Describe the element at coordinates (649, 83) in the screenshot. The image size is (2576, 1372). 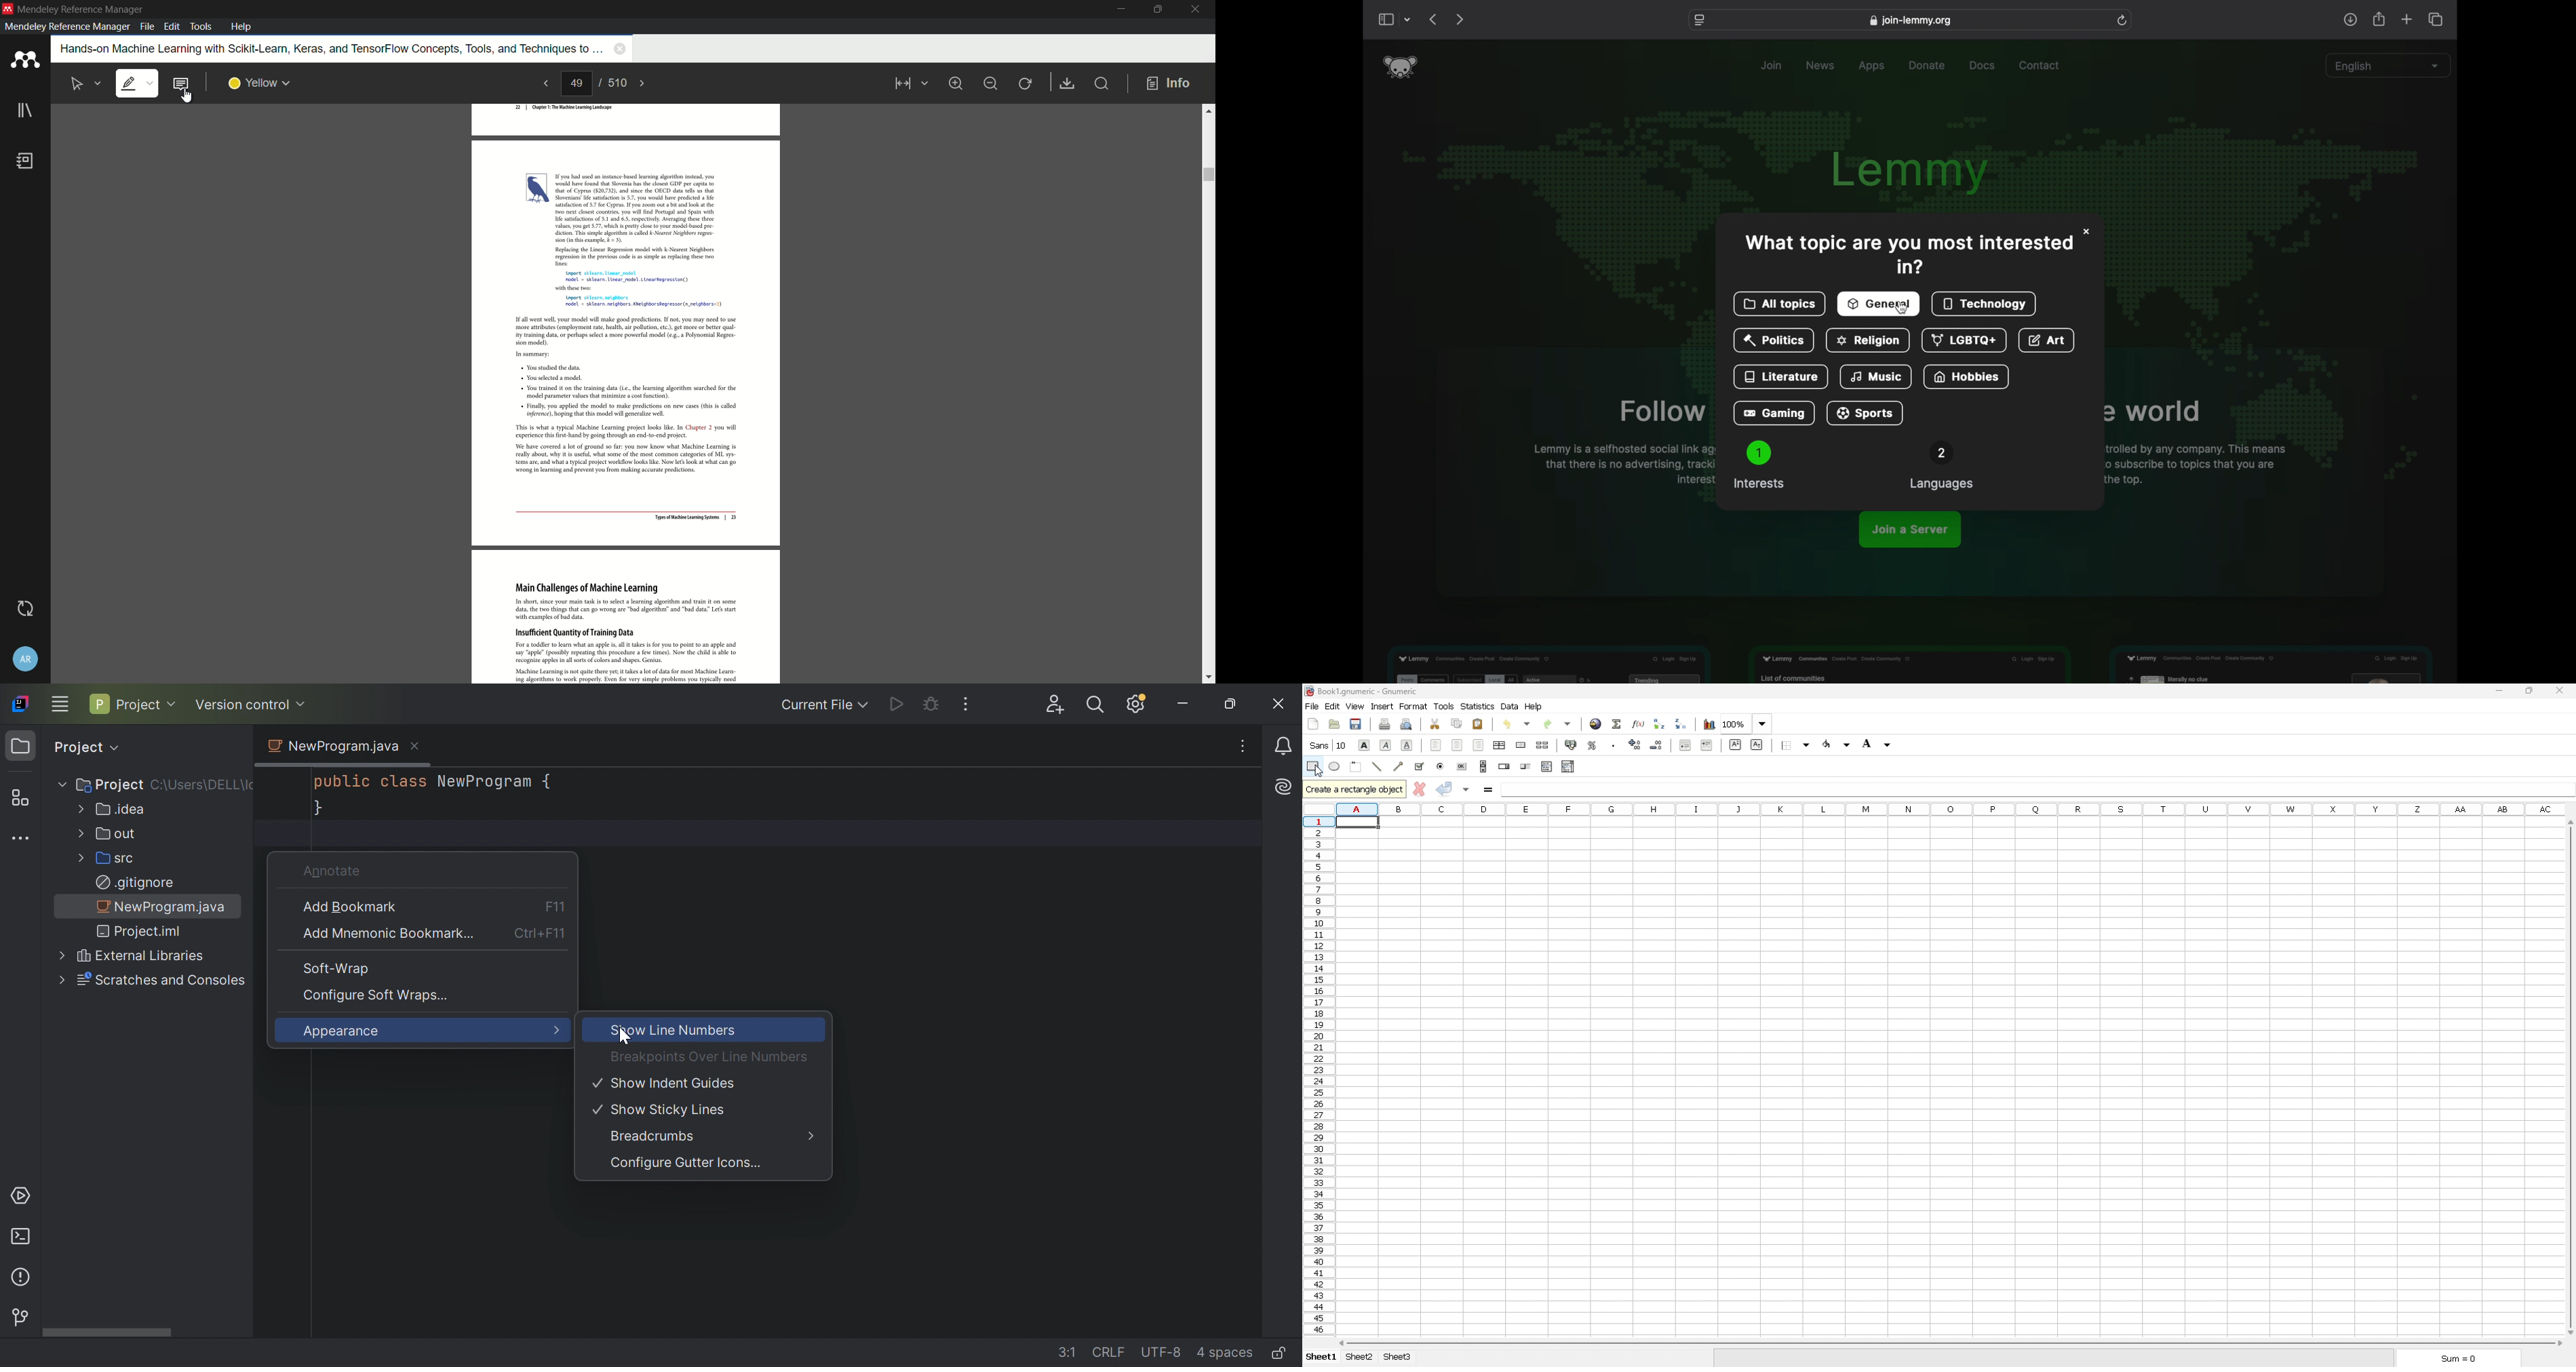
I see `next page` at that location.